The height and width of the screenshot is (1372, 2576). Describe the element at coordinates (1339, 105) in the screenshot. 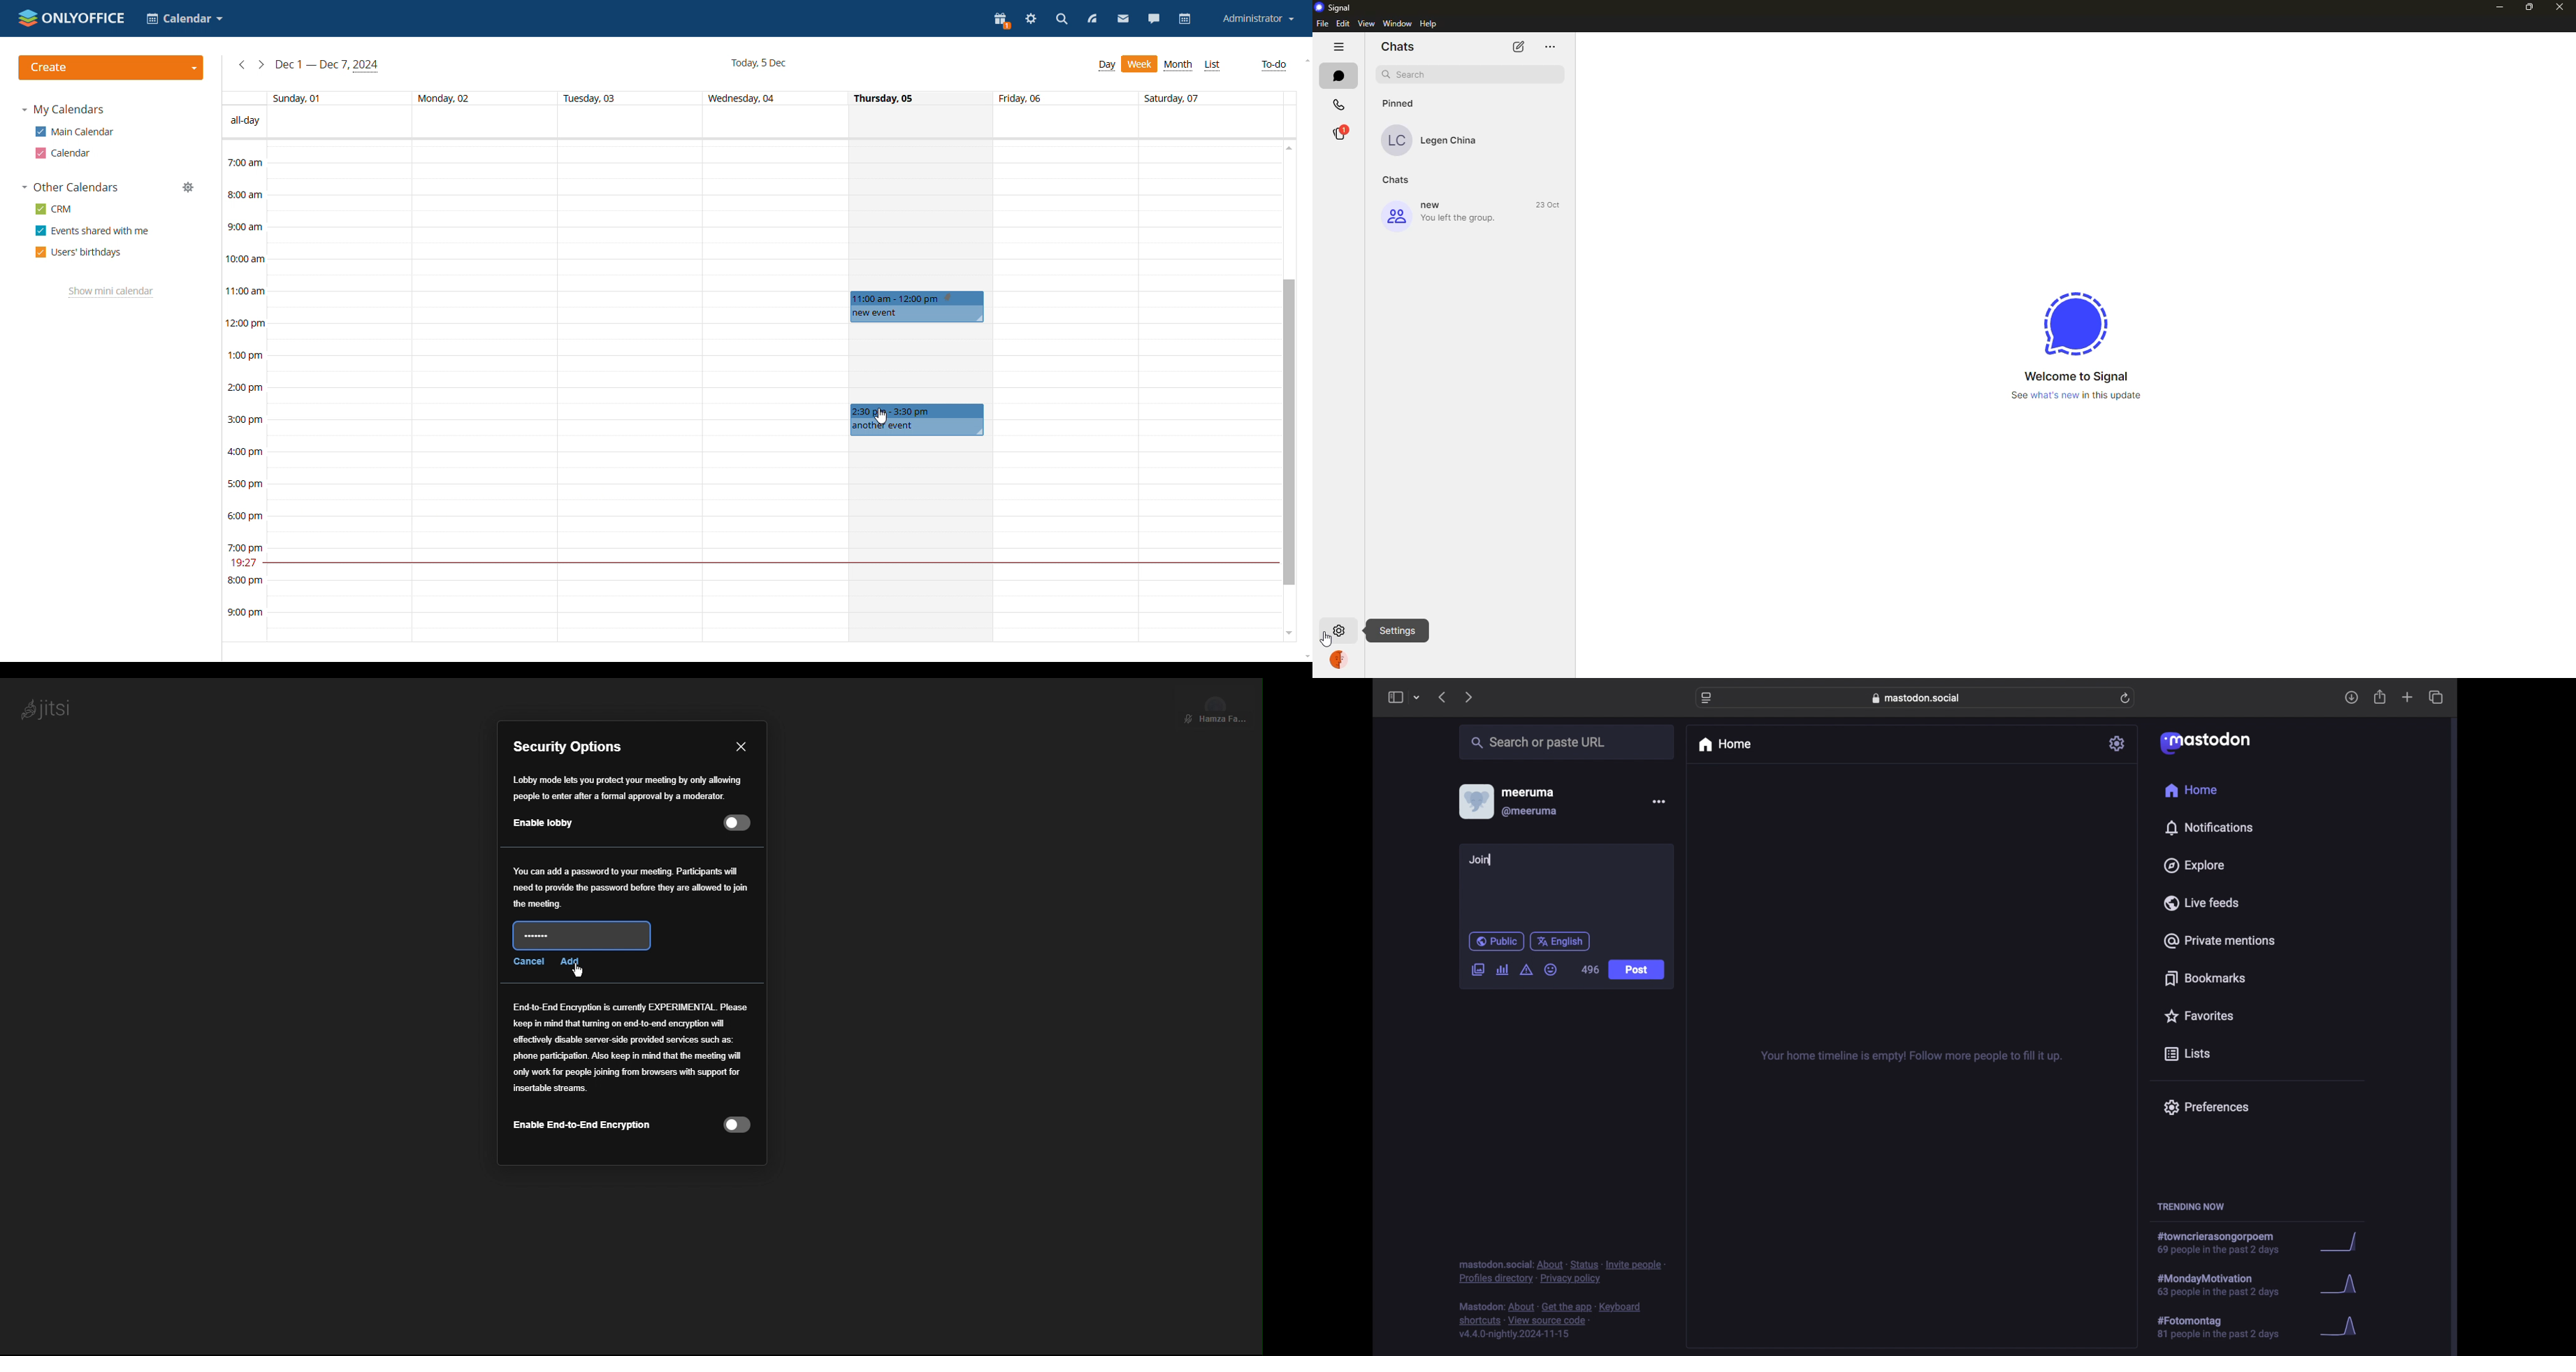

I see `Calls` at that location.